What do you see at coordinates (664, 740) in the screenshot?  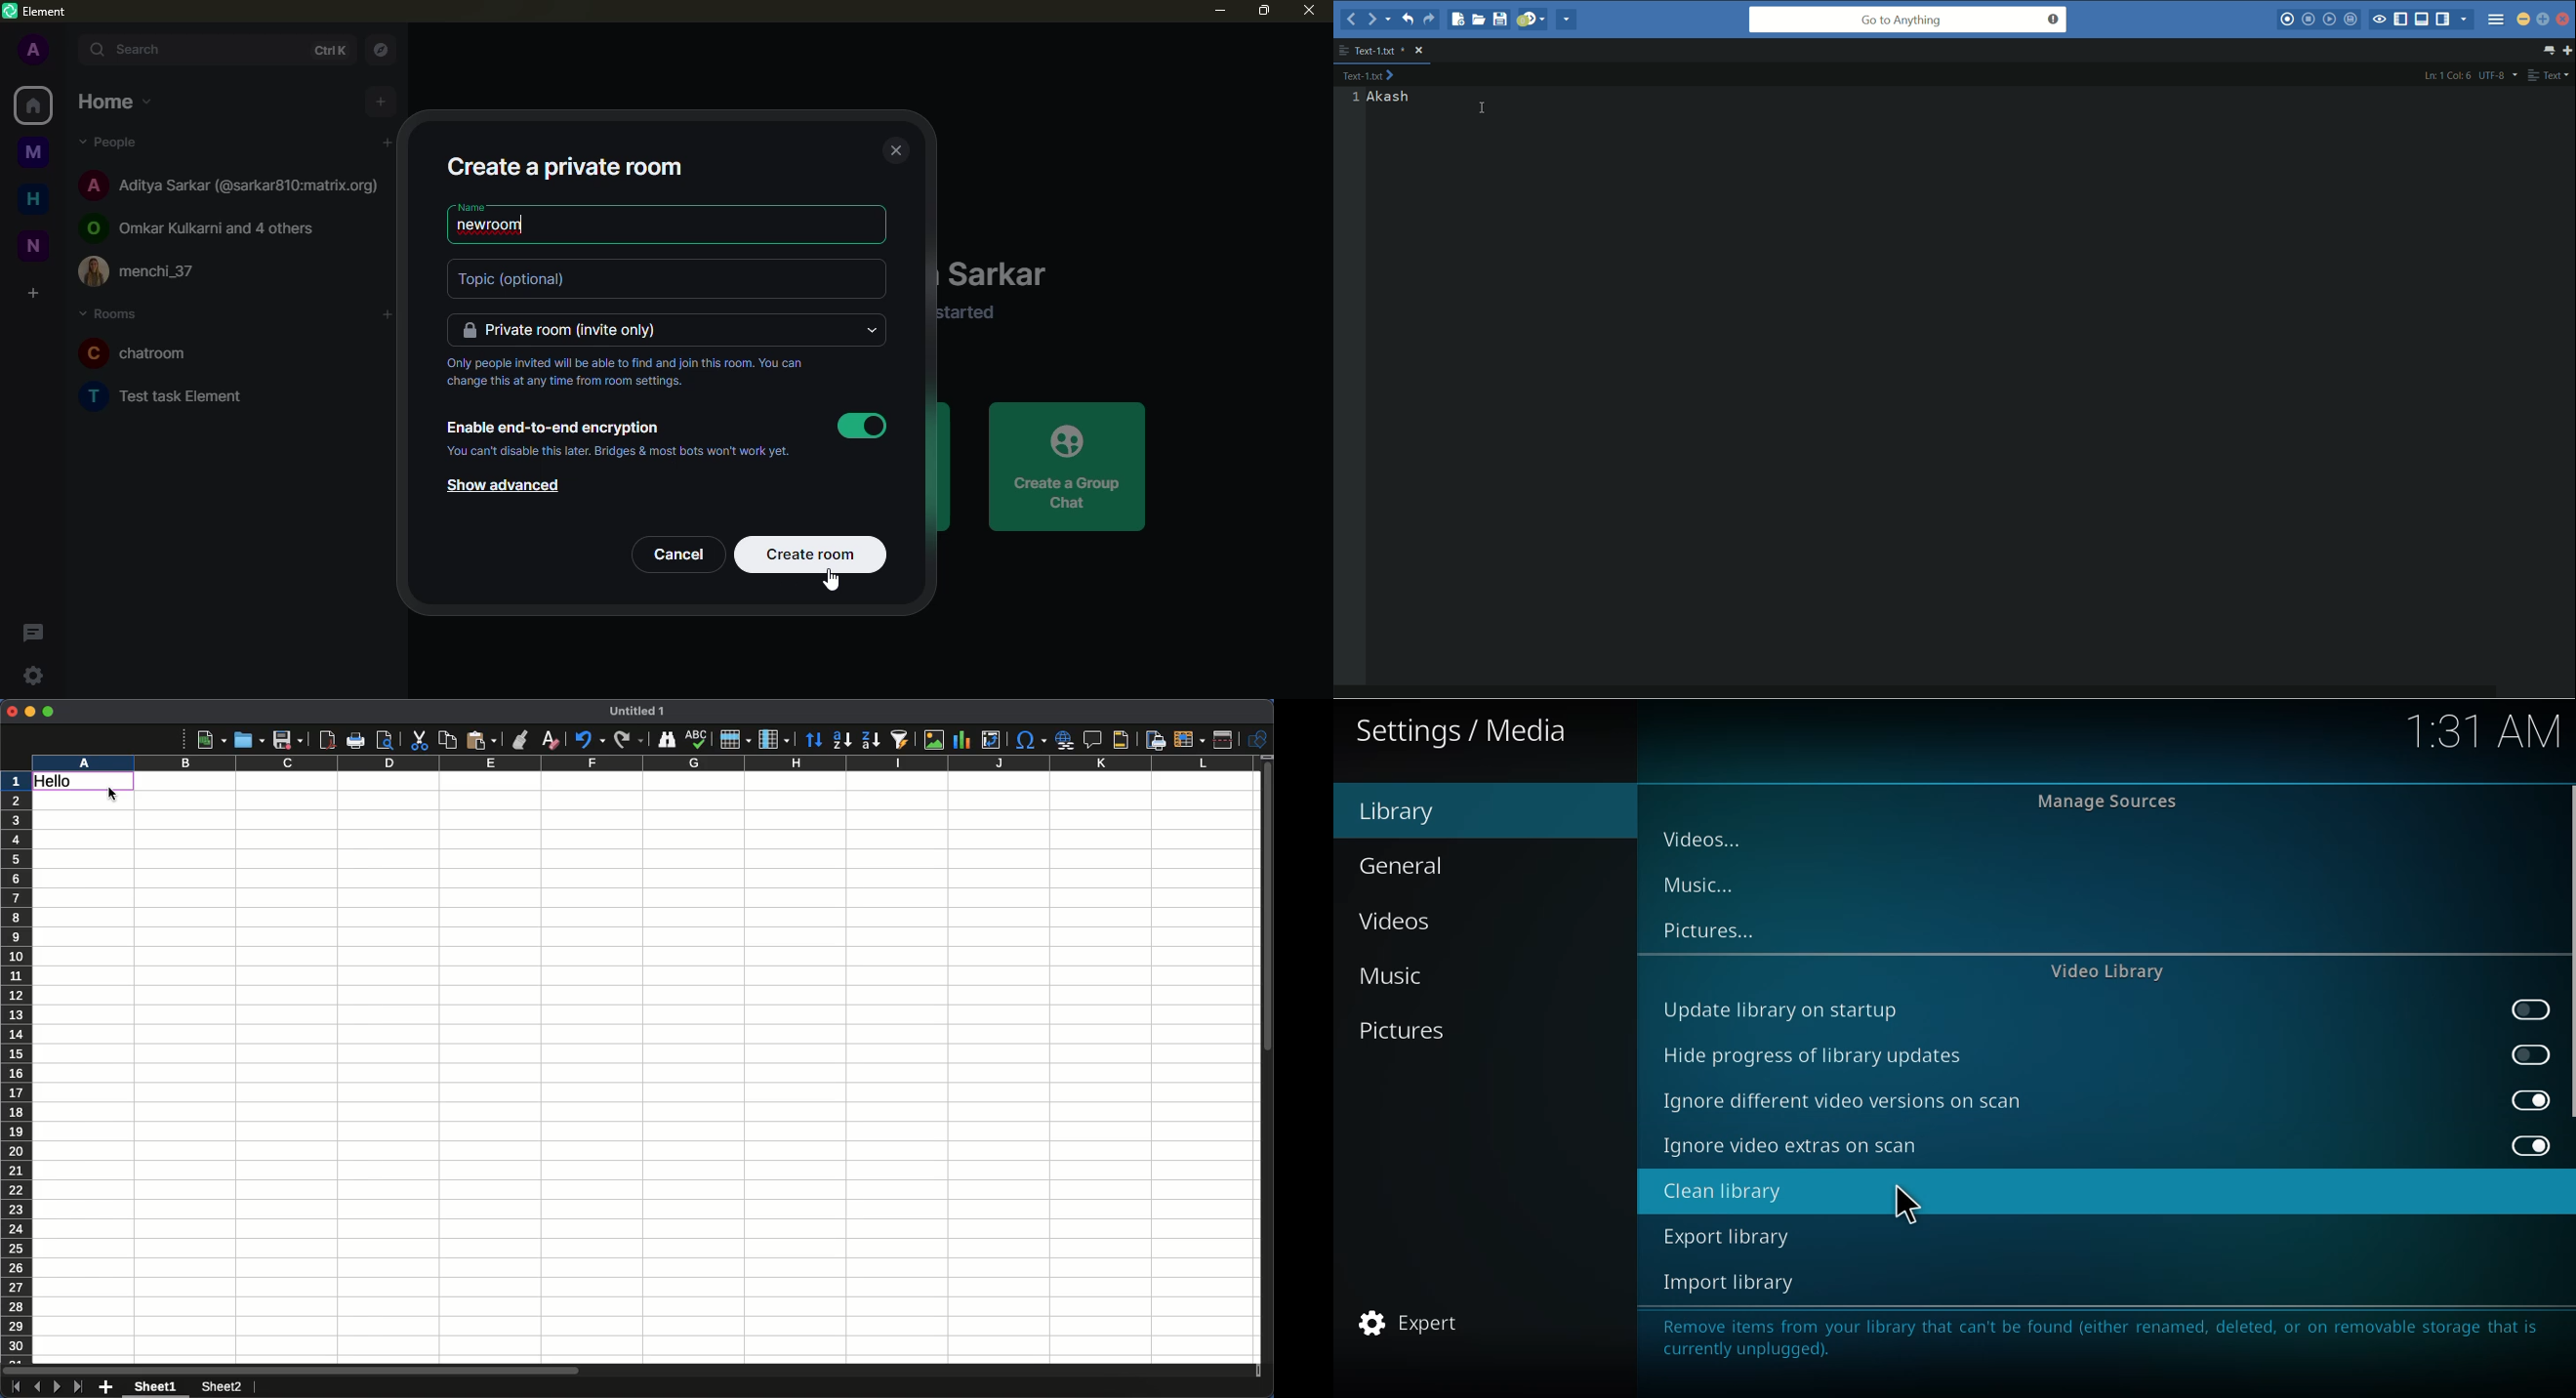 I see `Finder` at bounding box center [664, 740].